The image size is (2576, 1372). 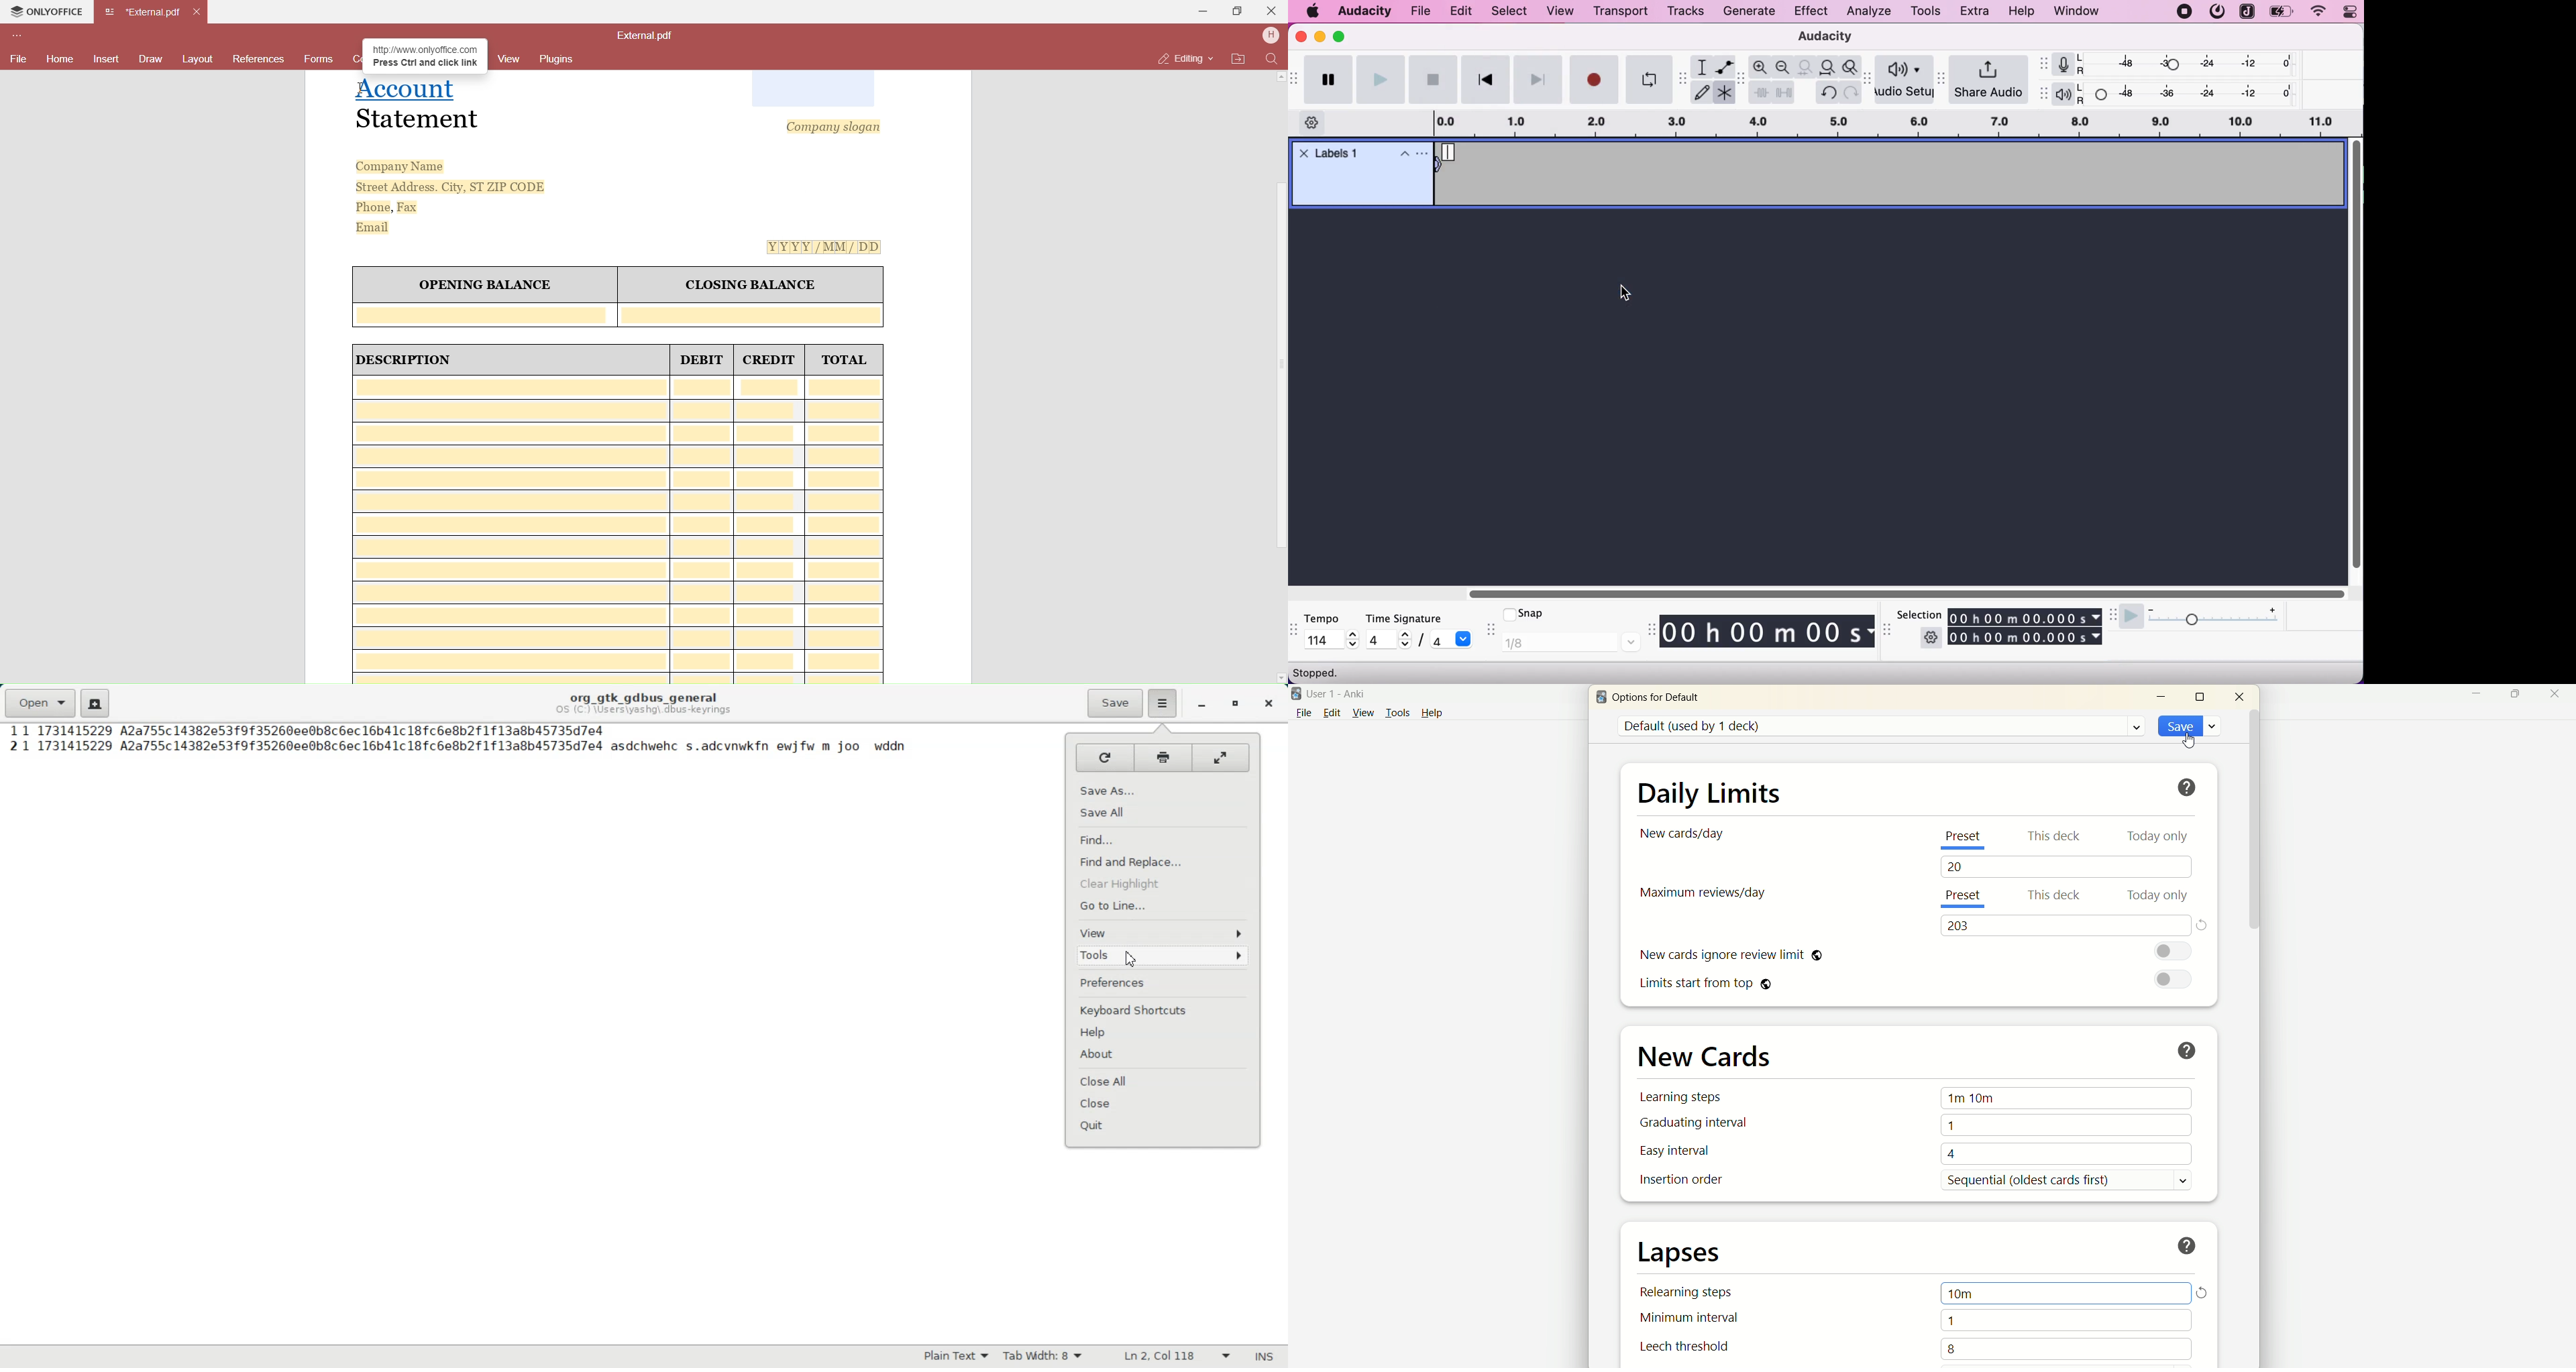 What do you see at coordinates (560, 58) in the screenshot?
I see `Plugins` at bounding box center [560, 58].